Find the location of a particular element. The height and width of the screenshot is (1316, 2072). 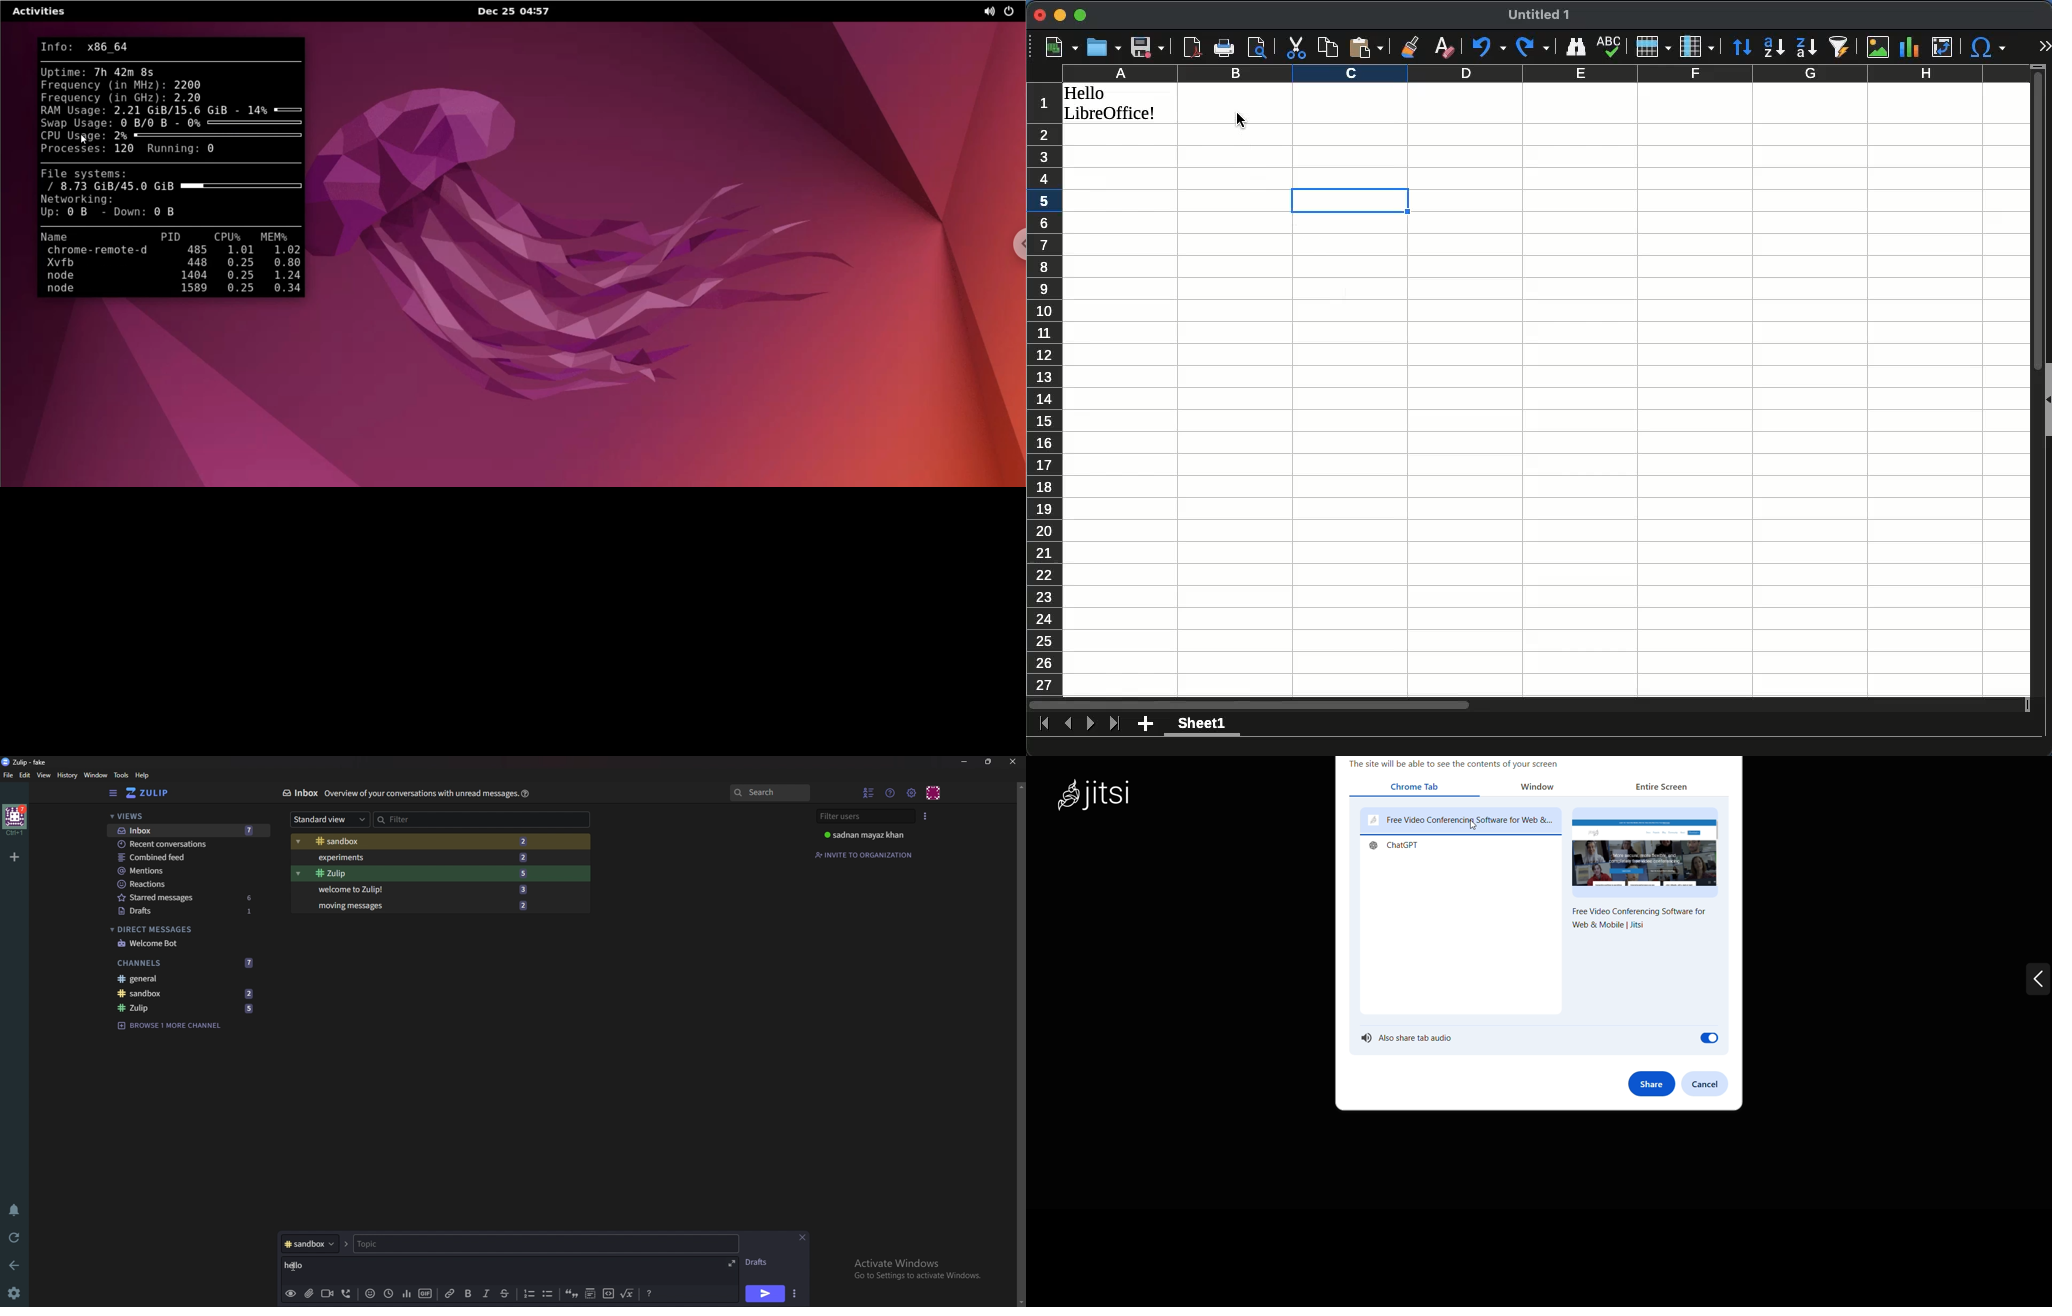

topic is located at coordinates (391, 1244).